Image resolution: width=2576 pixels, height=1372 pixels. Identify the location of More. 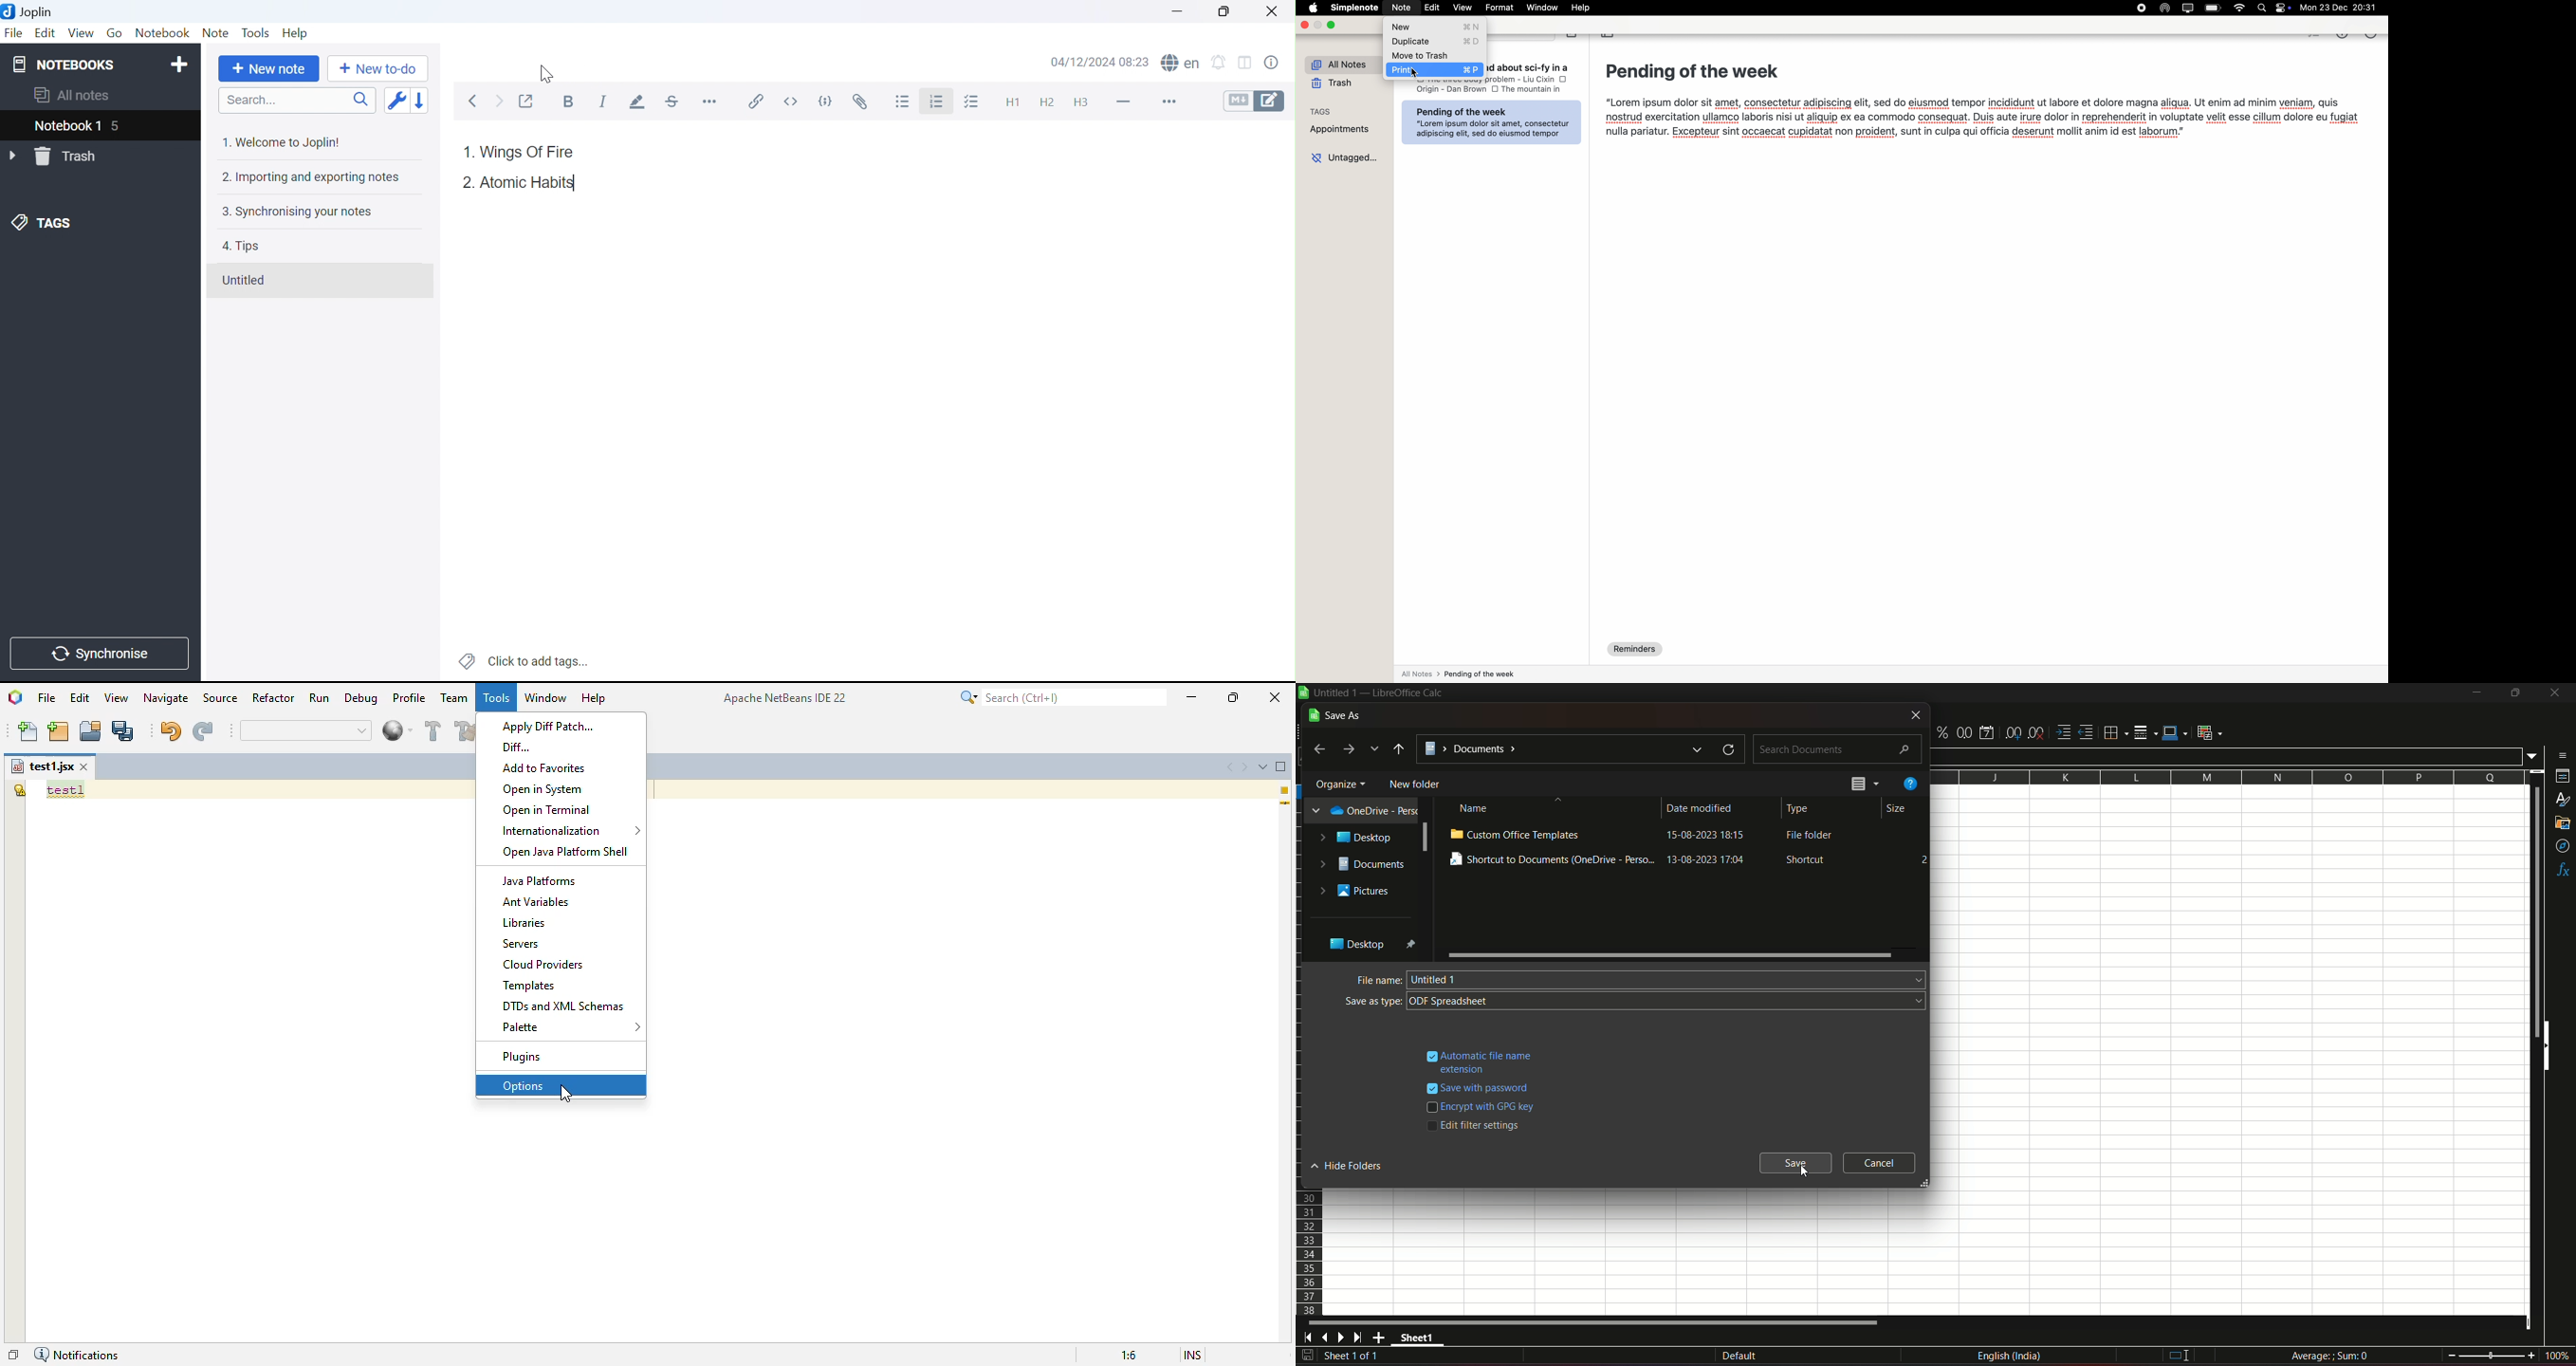
(1166, 101).